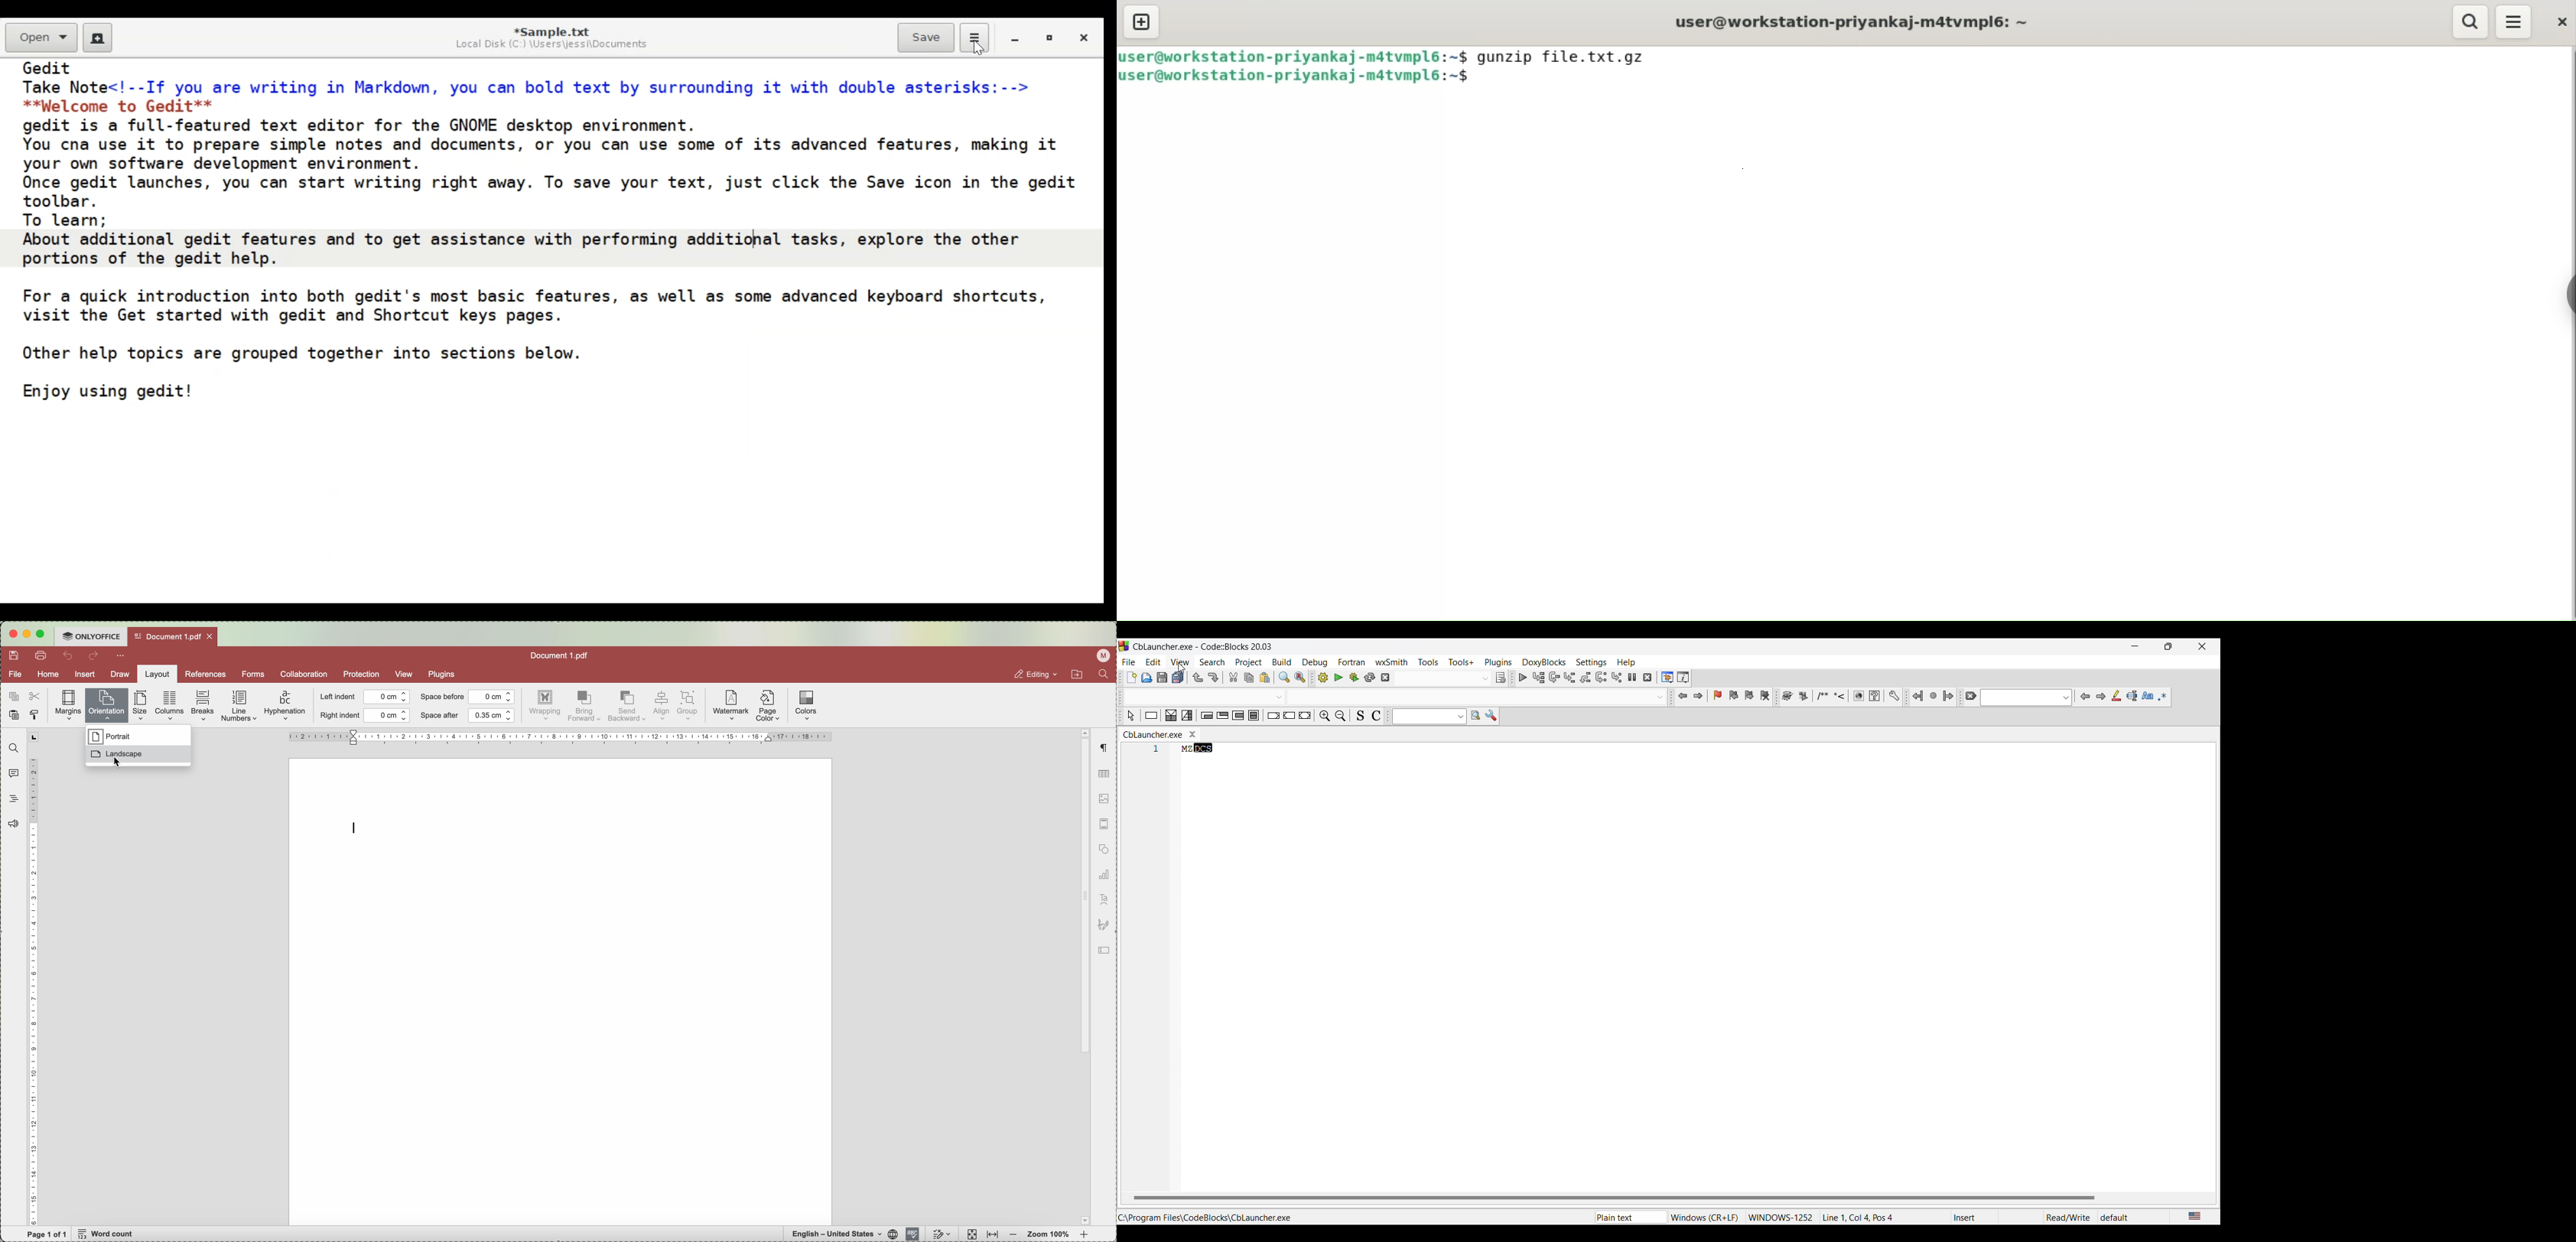  Describe the element at coordinates (43, 657) in the screenshot. I see `print` at that location.